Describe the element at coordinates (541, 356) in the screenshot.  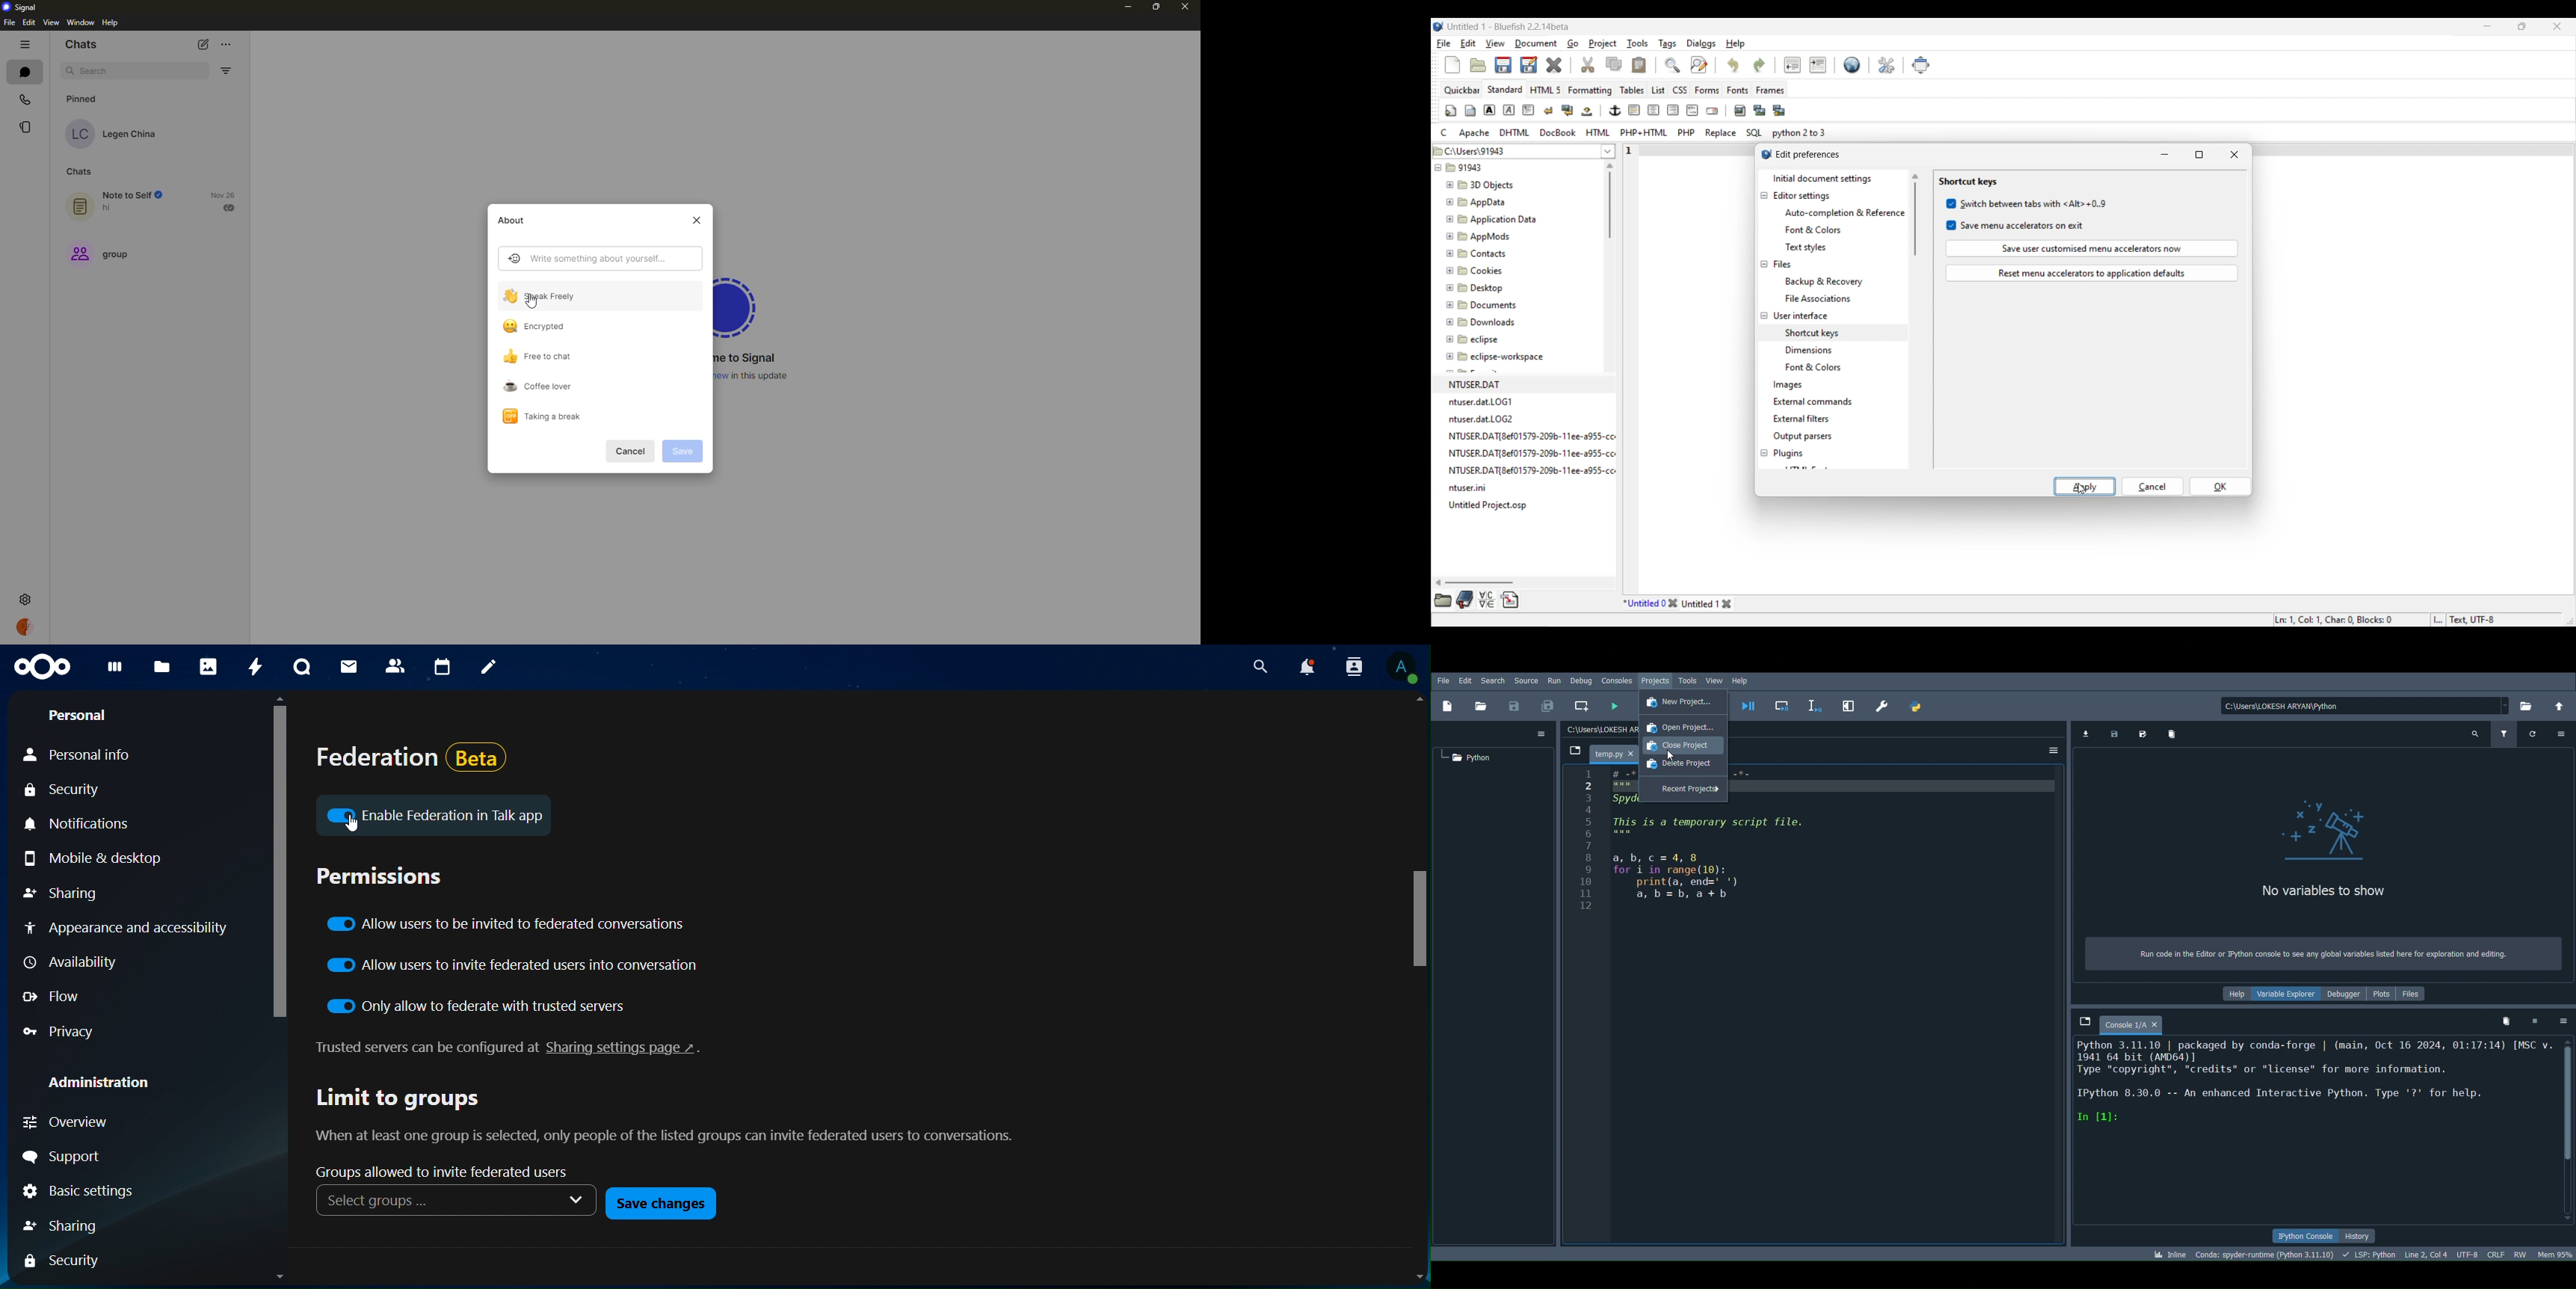
I see `free to chat` at that location.